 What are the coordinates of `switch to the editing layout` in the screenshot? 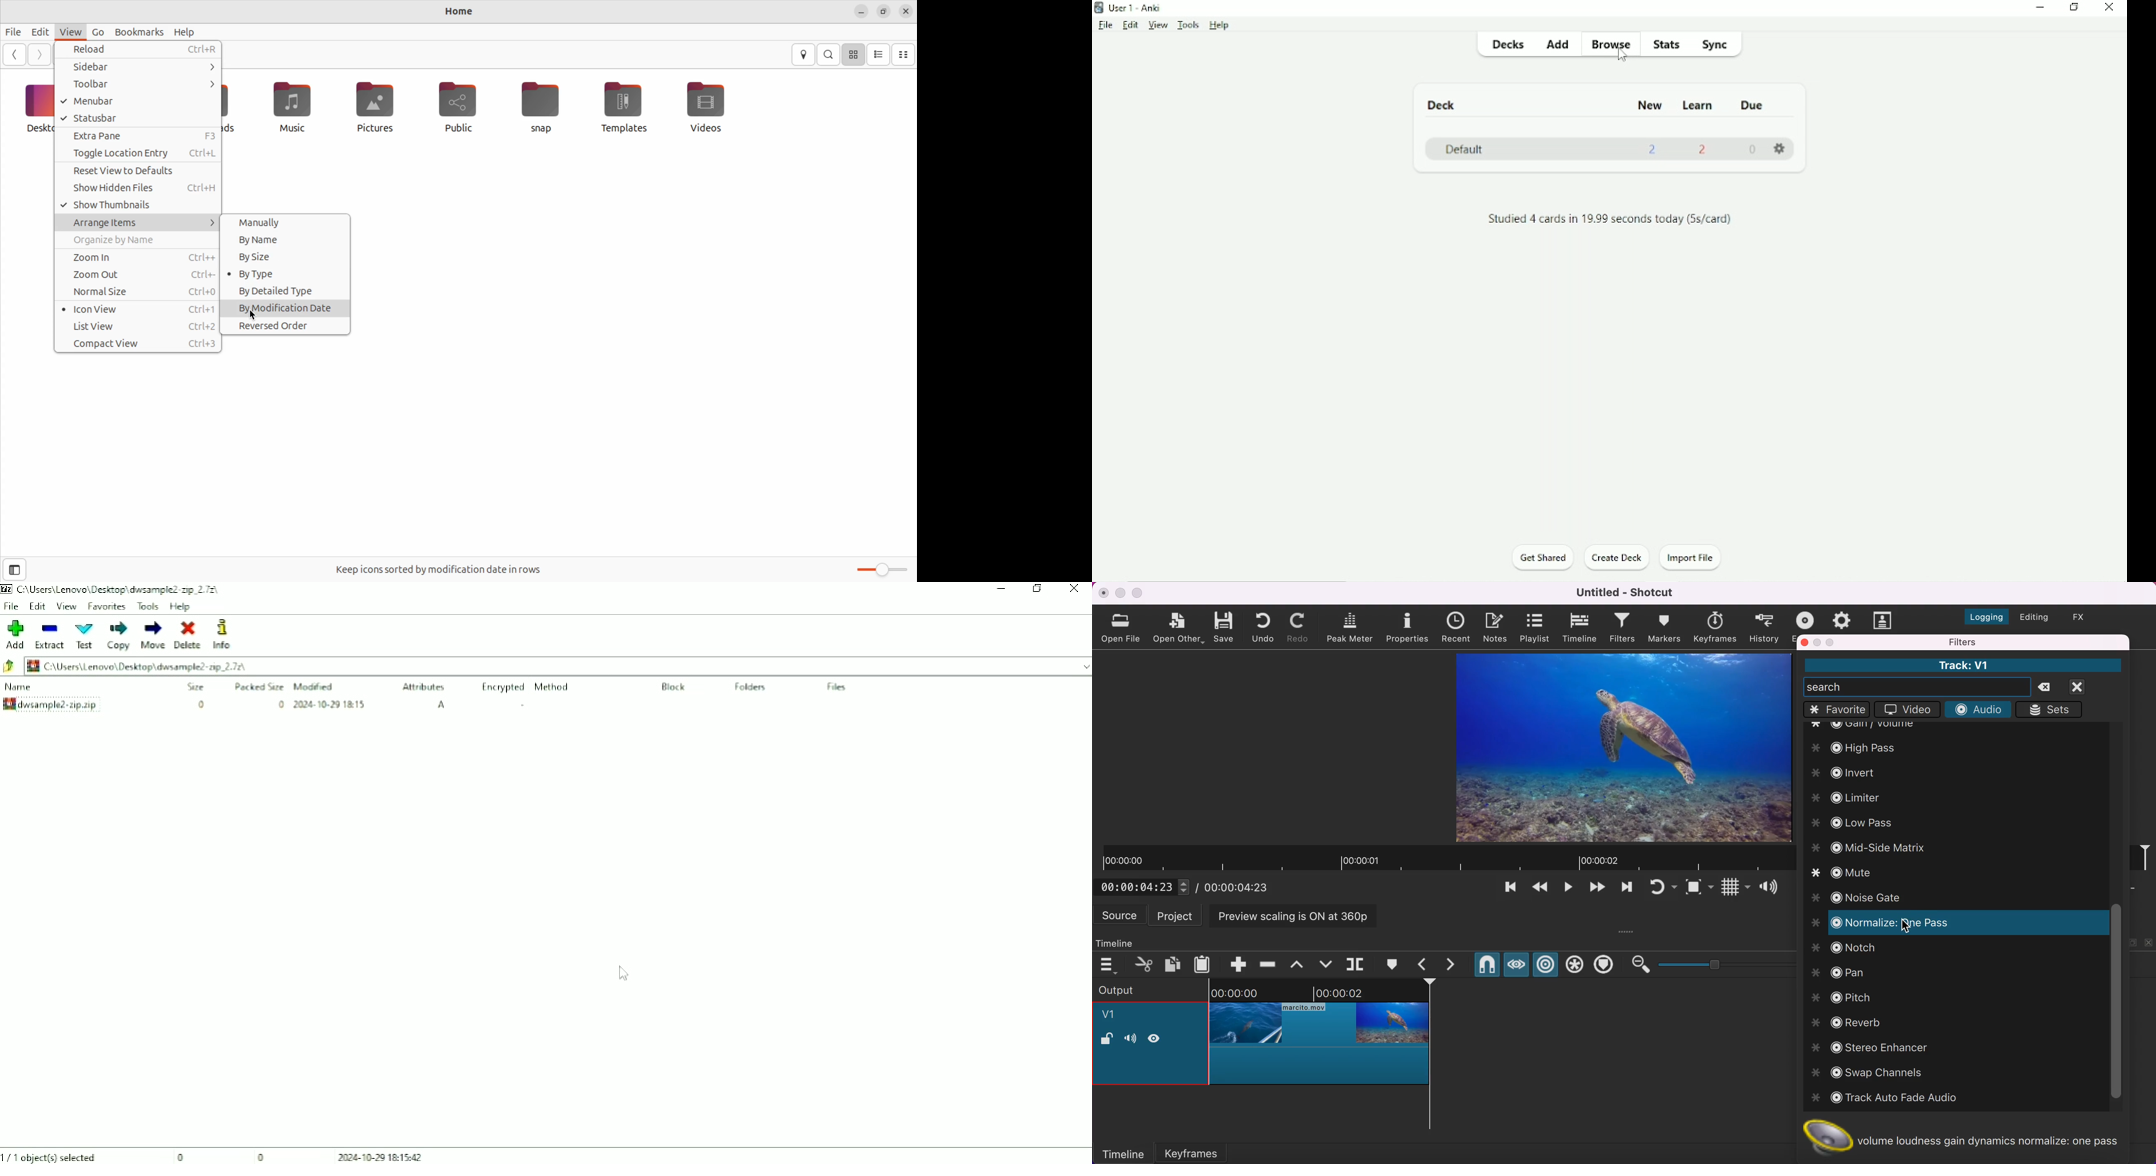 It's located at (2034, 618).